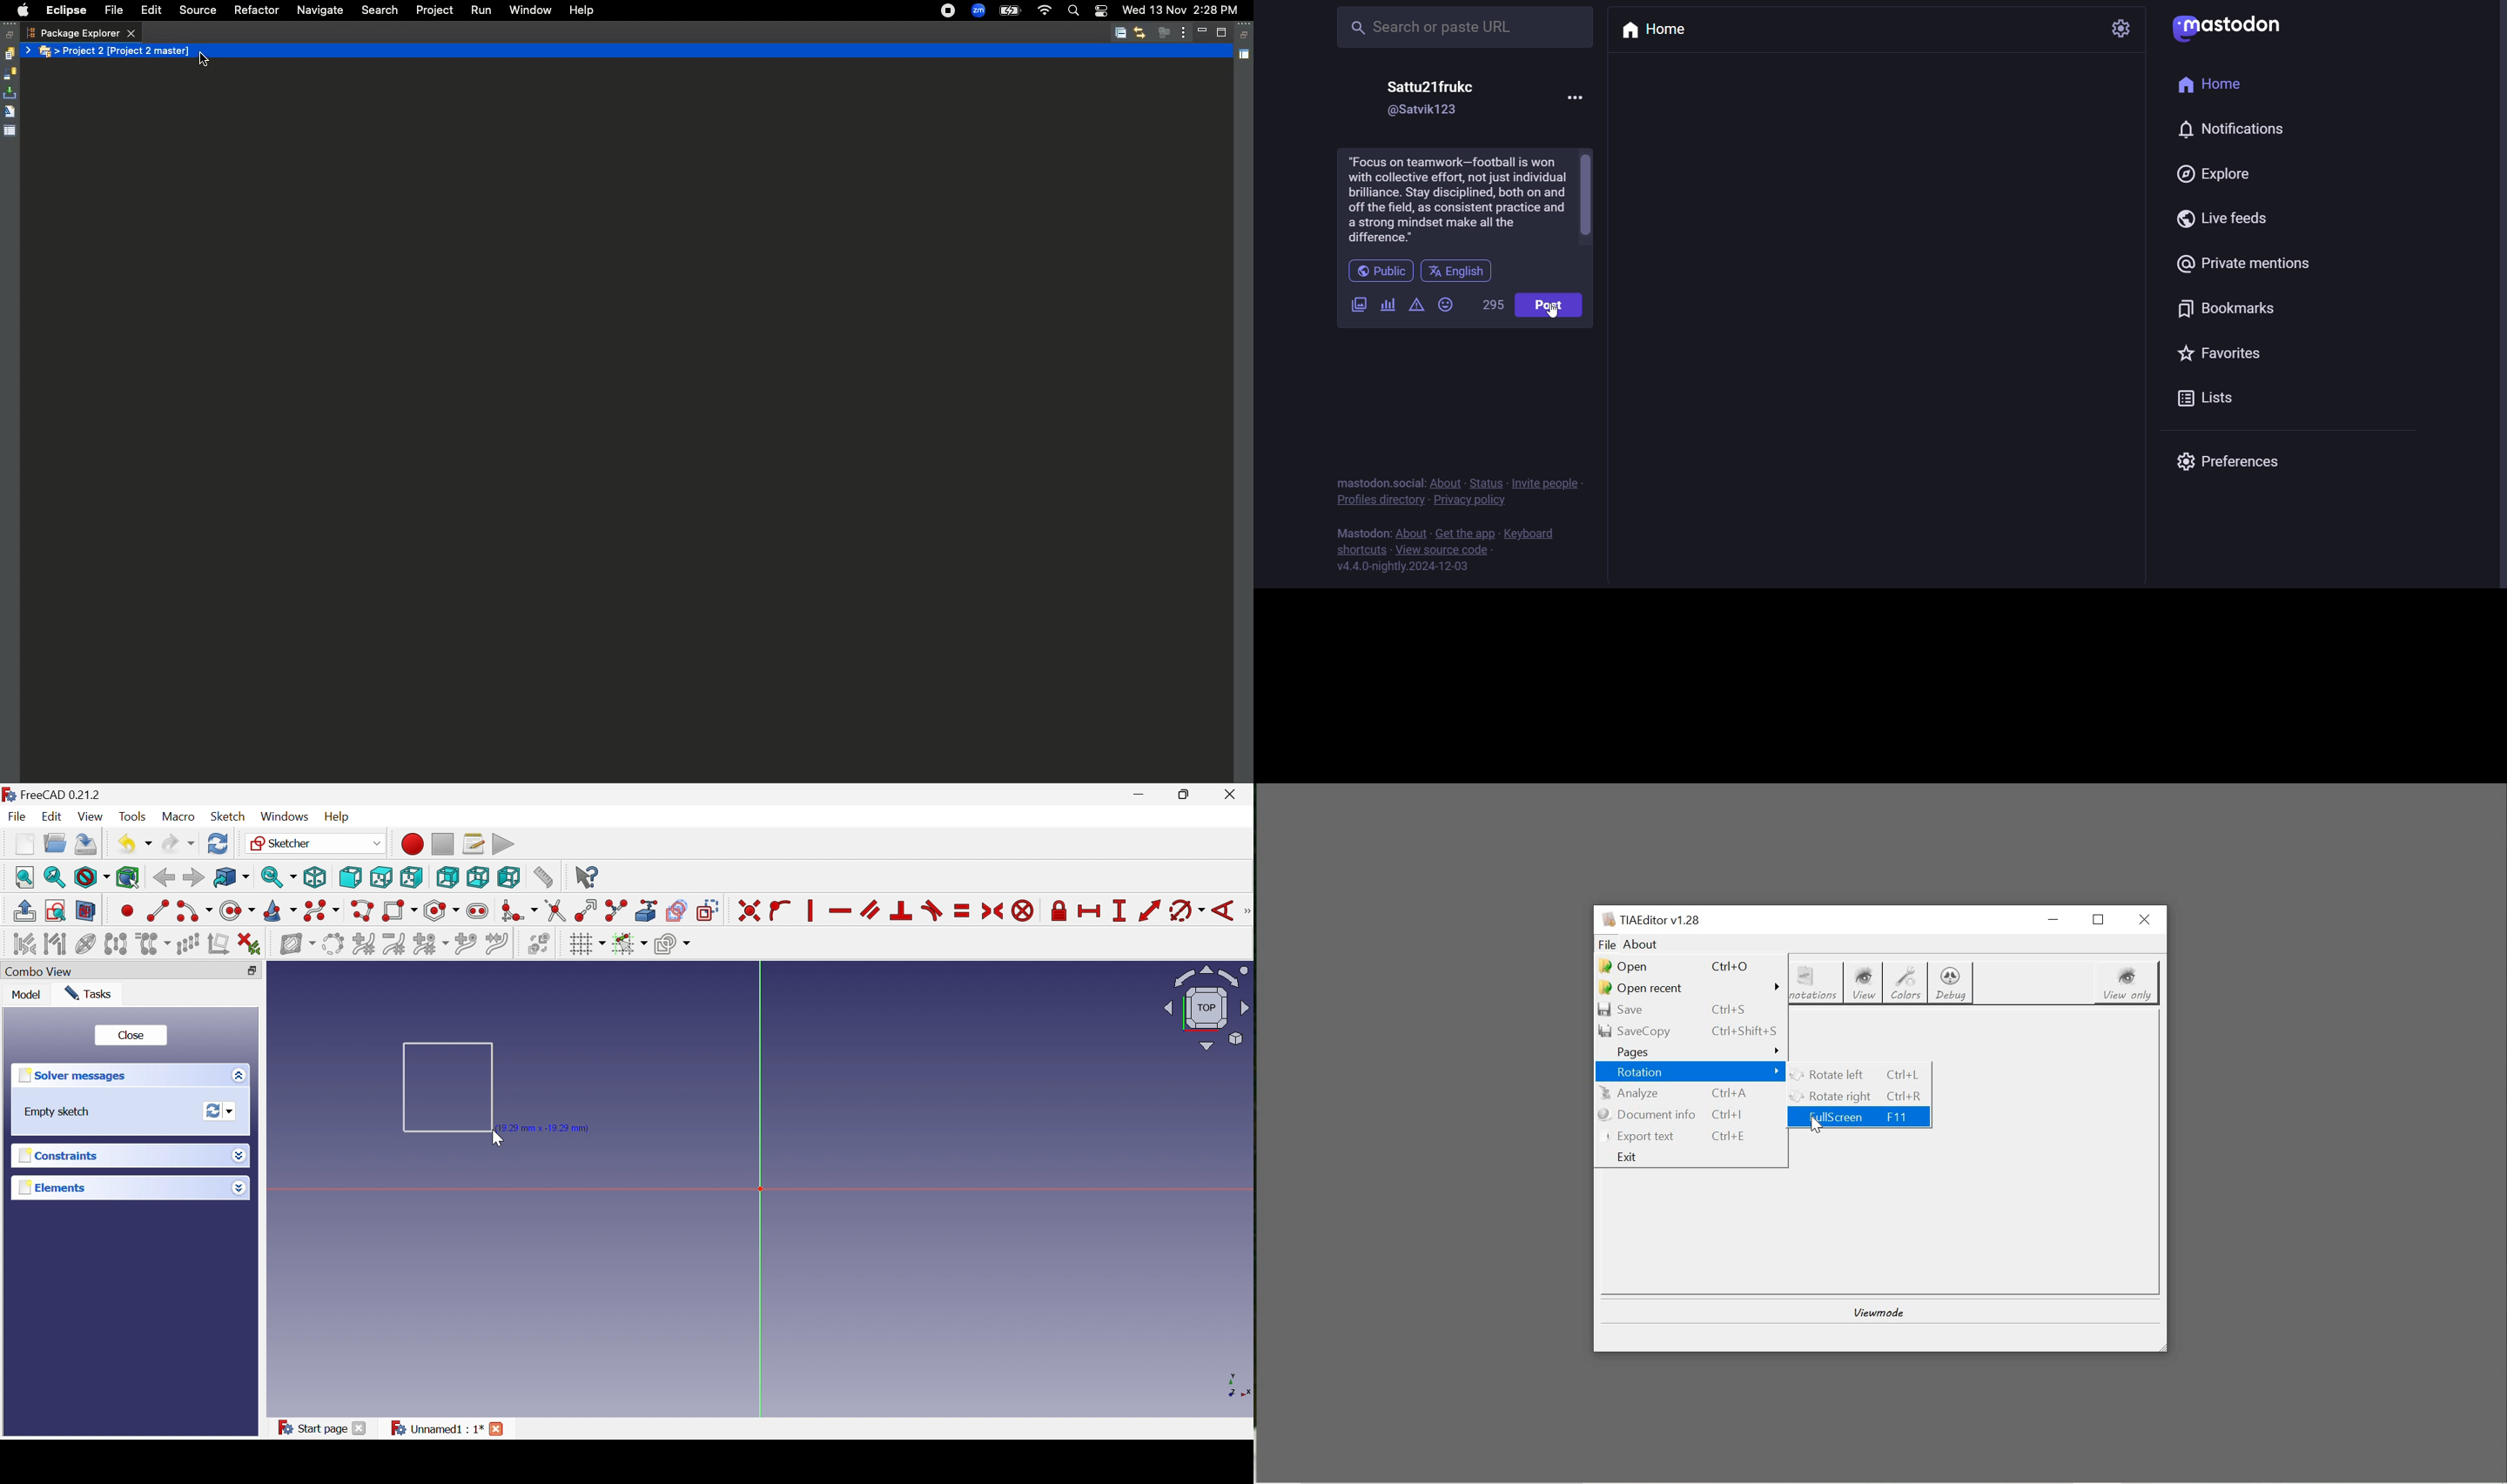 Image resolution: width=2520 pixels, height=1484 pixels. Describe the element at coordinates (314, 878) in the screenshot. I see `Isometric` at that location.